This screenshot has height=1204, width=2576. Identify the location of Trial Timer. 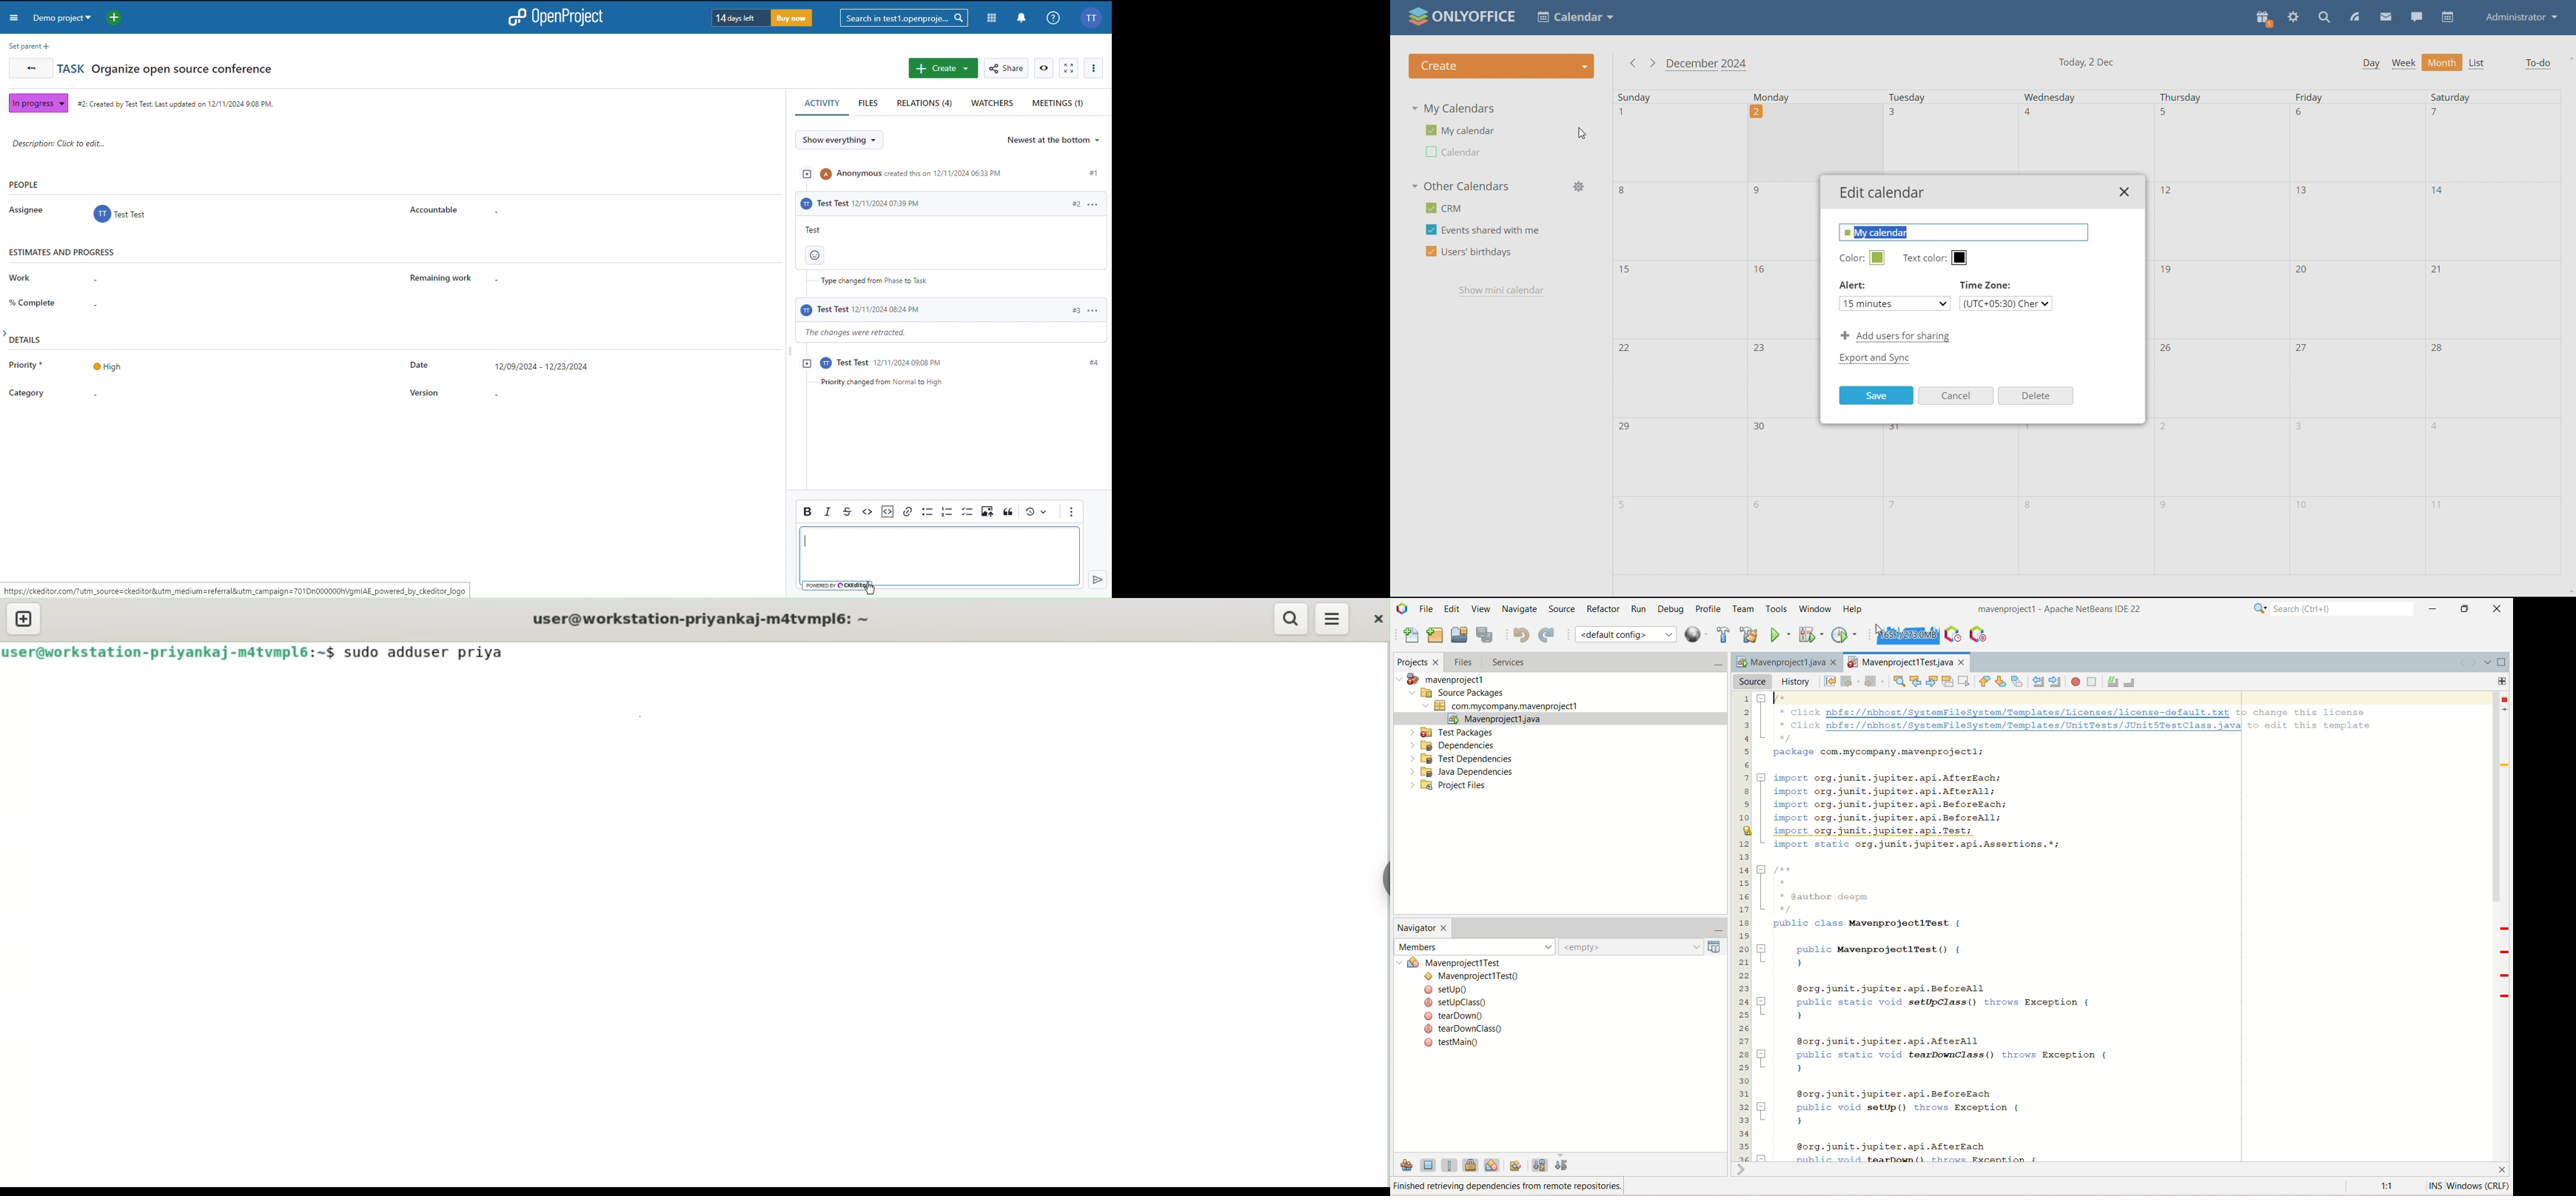
(760, 18).